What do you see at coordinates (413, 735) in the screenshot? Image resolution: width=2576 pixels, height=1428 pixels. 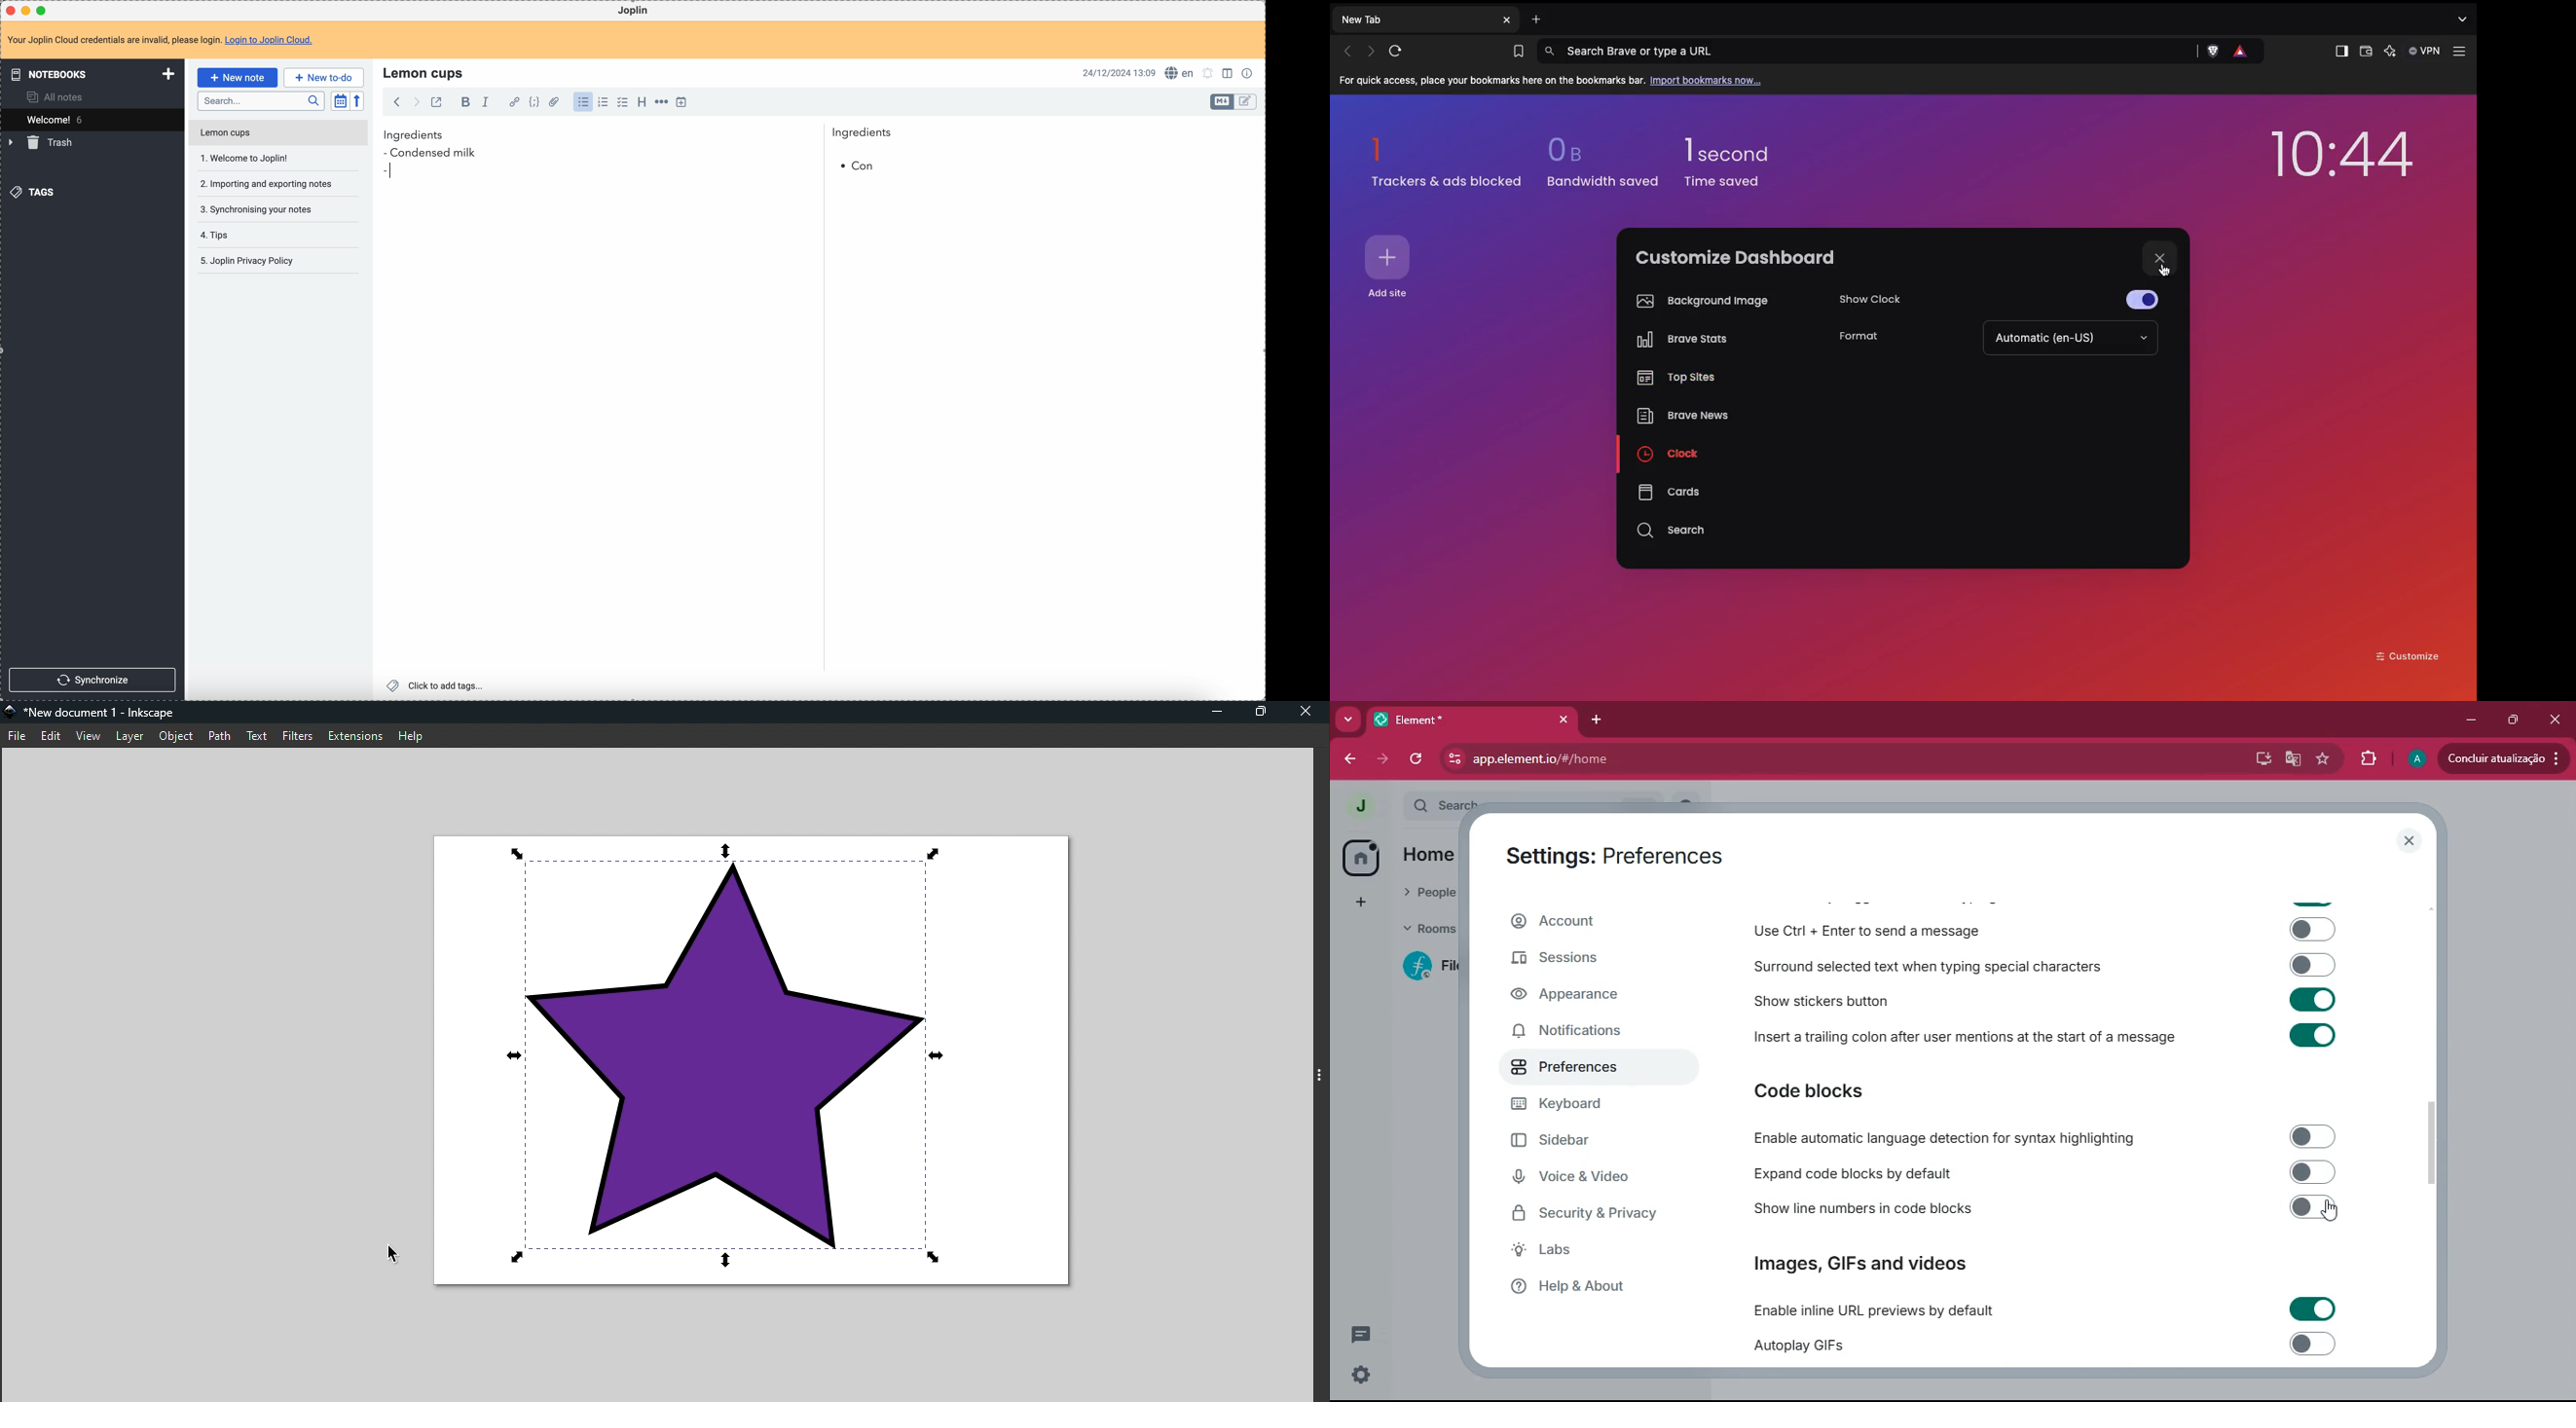 I see `Help` at bounding box center [413, 735].